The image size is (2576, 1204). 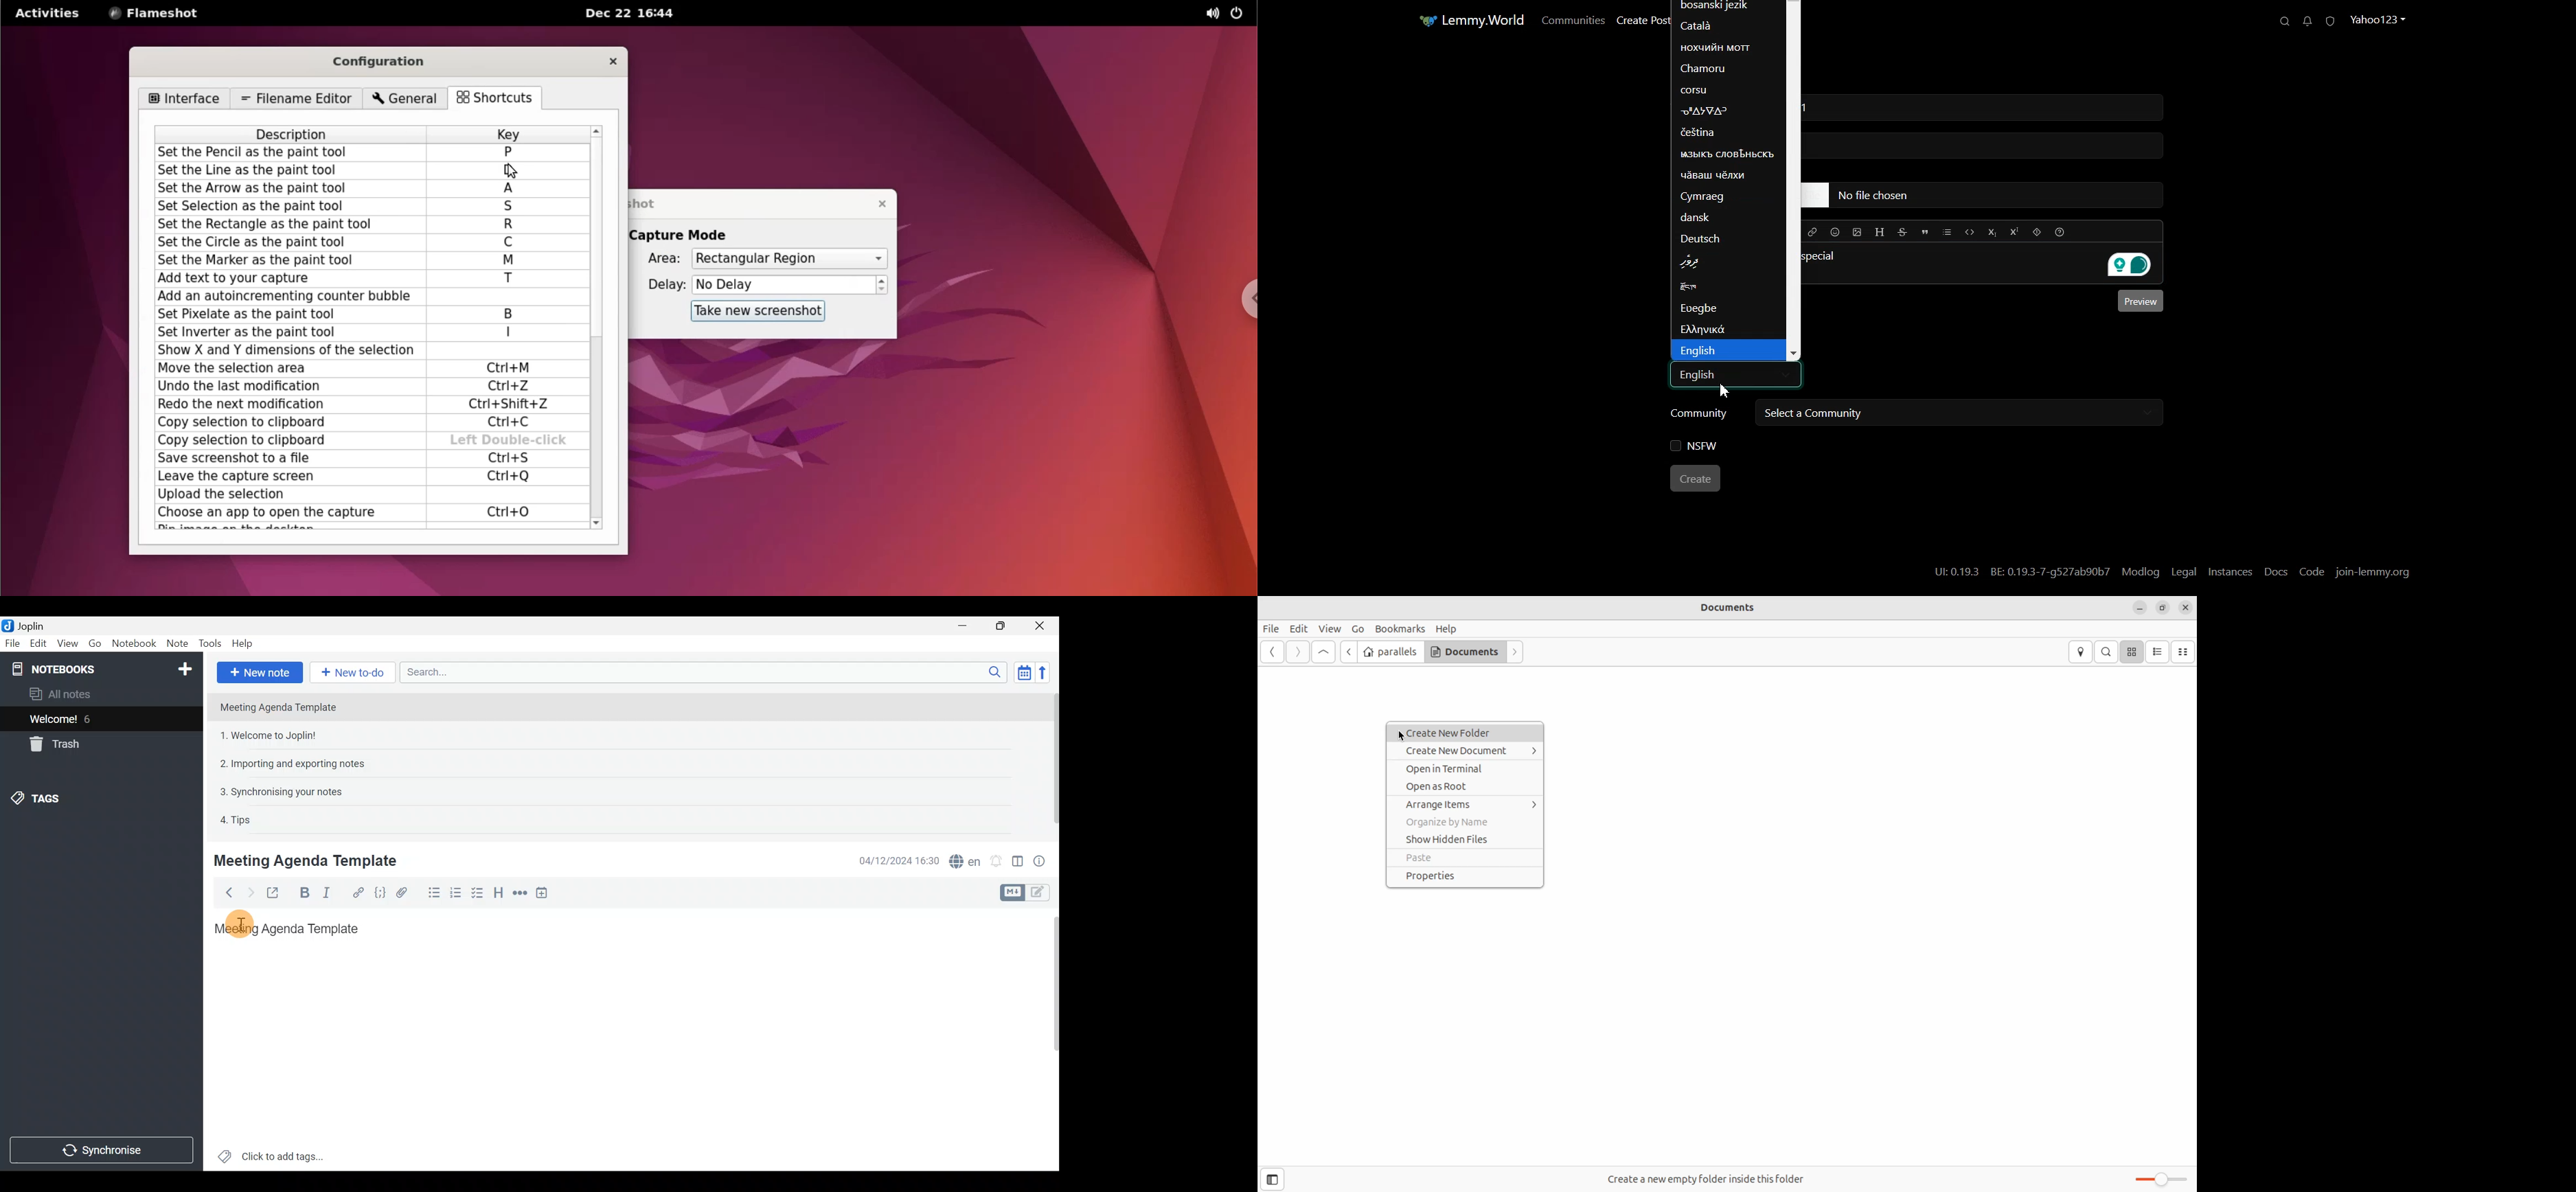 What do you see at coordinates (700, 672) in the screenshot?
I see `Search bar` at bounding box center [700, 672].